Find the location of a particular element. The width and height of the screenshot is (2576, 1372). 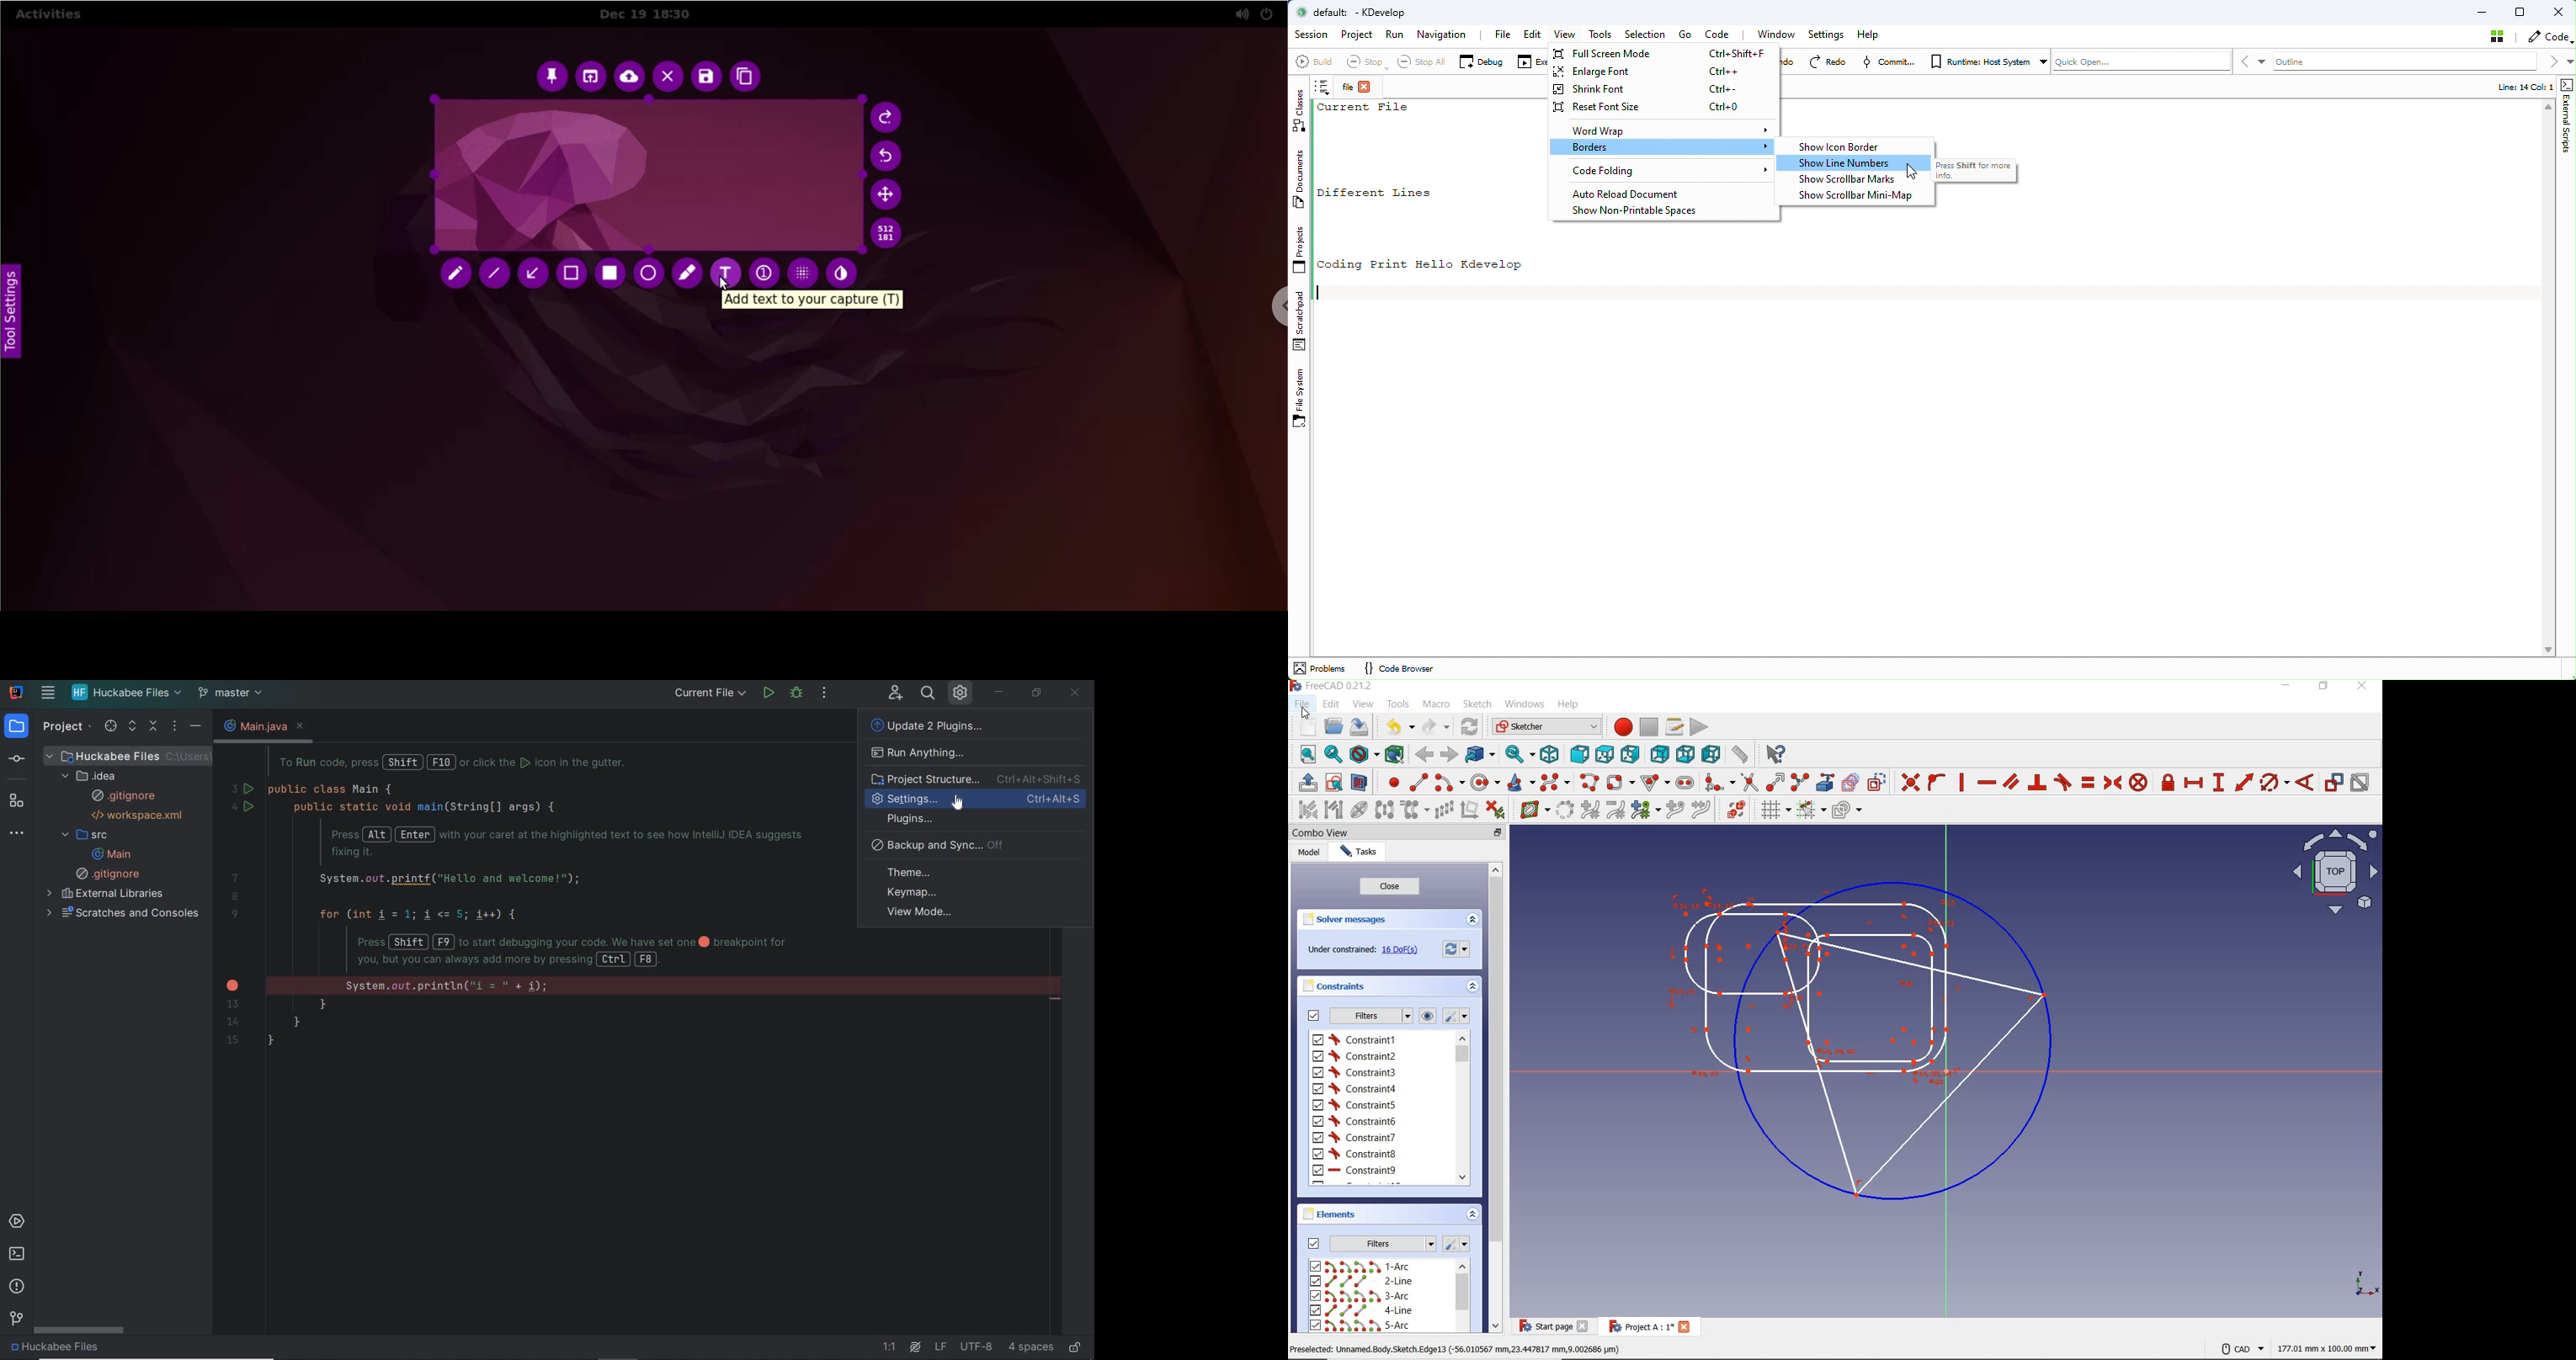

line separator is located at coordinates (940, 1347).